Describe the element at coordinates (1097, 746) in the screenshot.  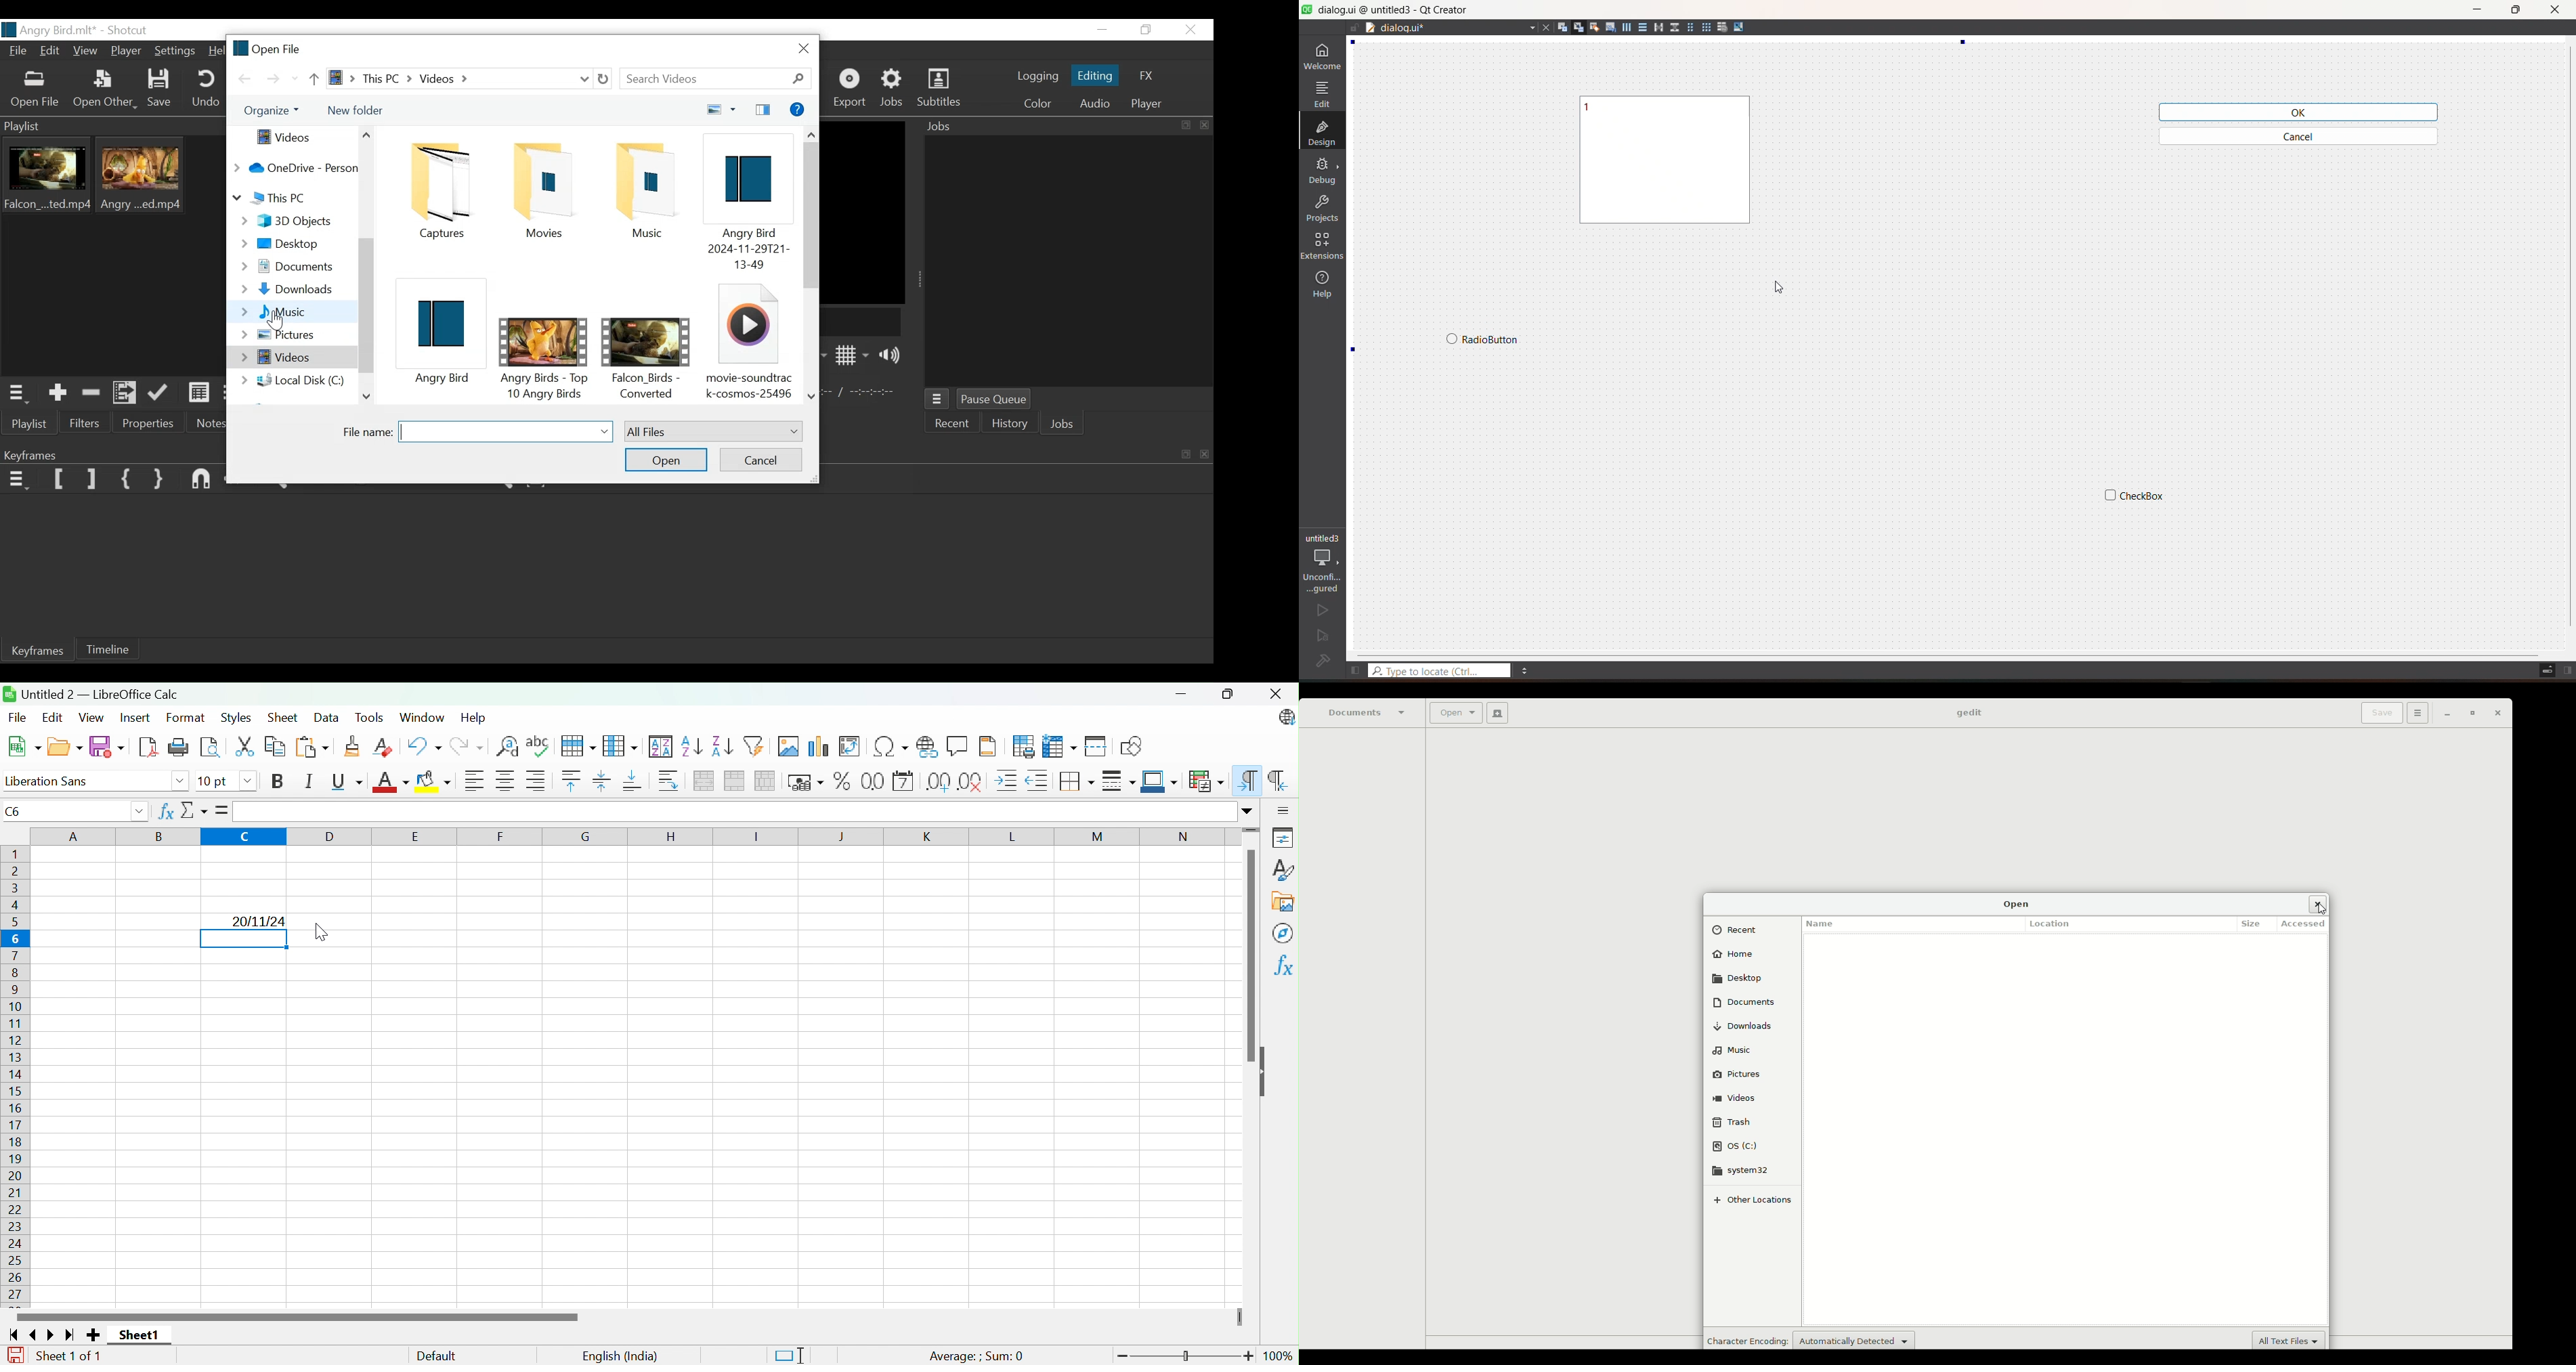
I see `Split window` at that location.